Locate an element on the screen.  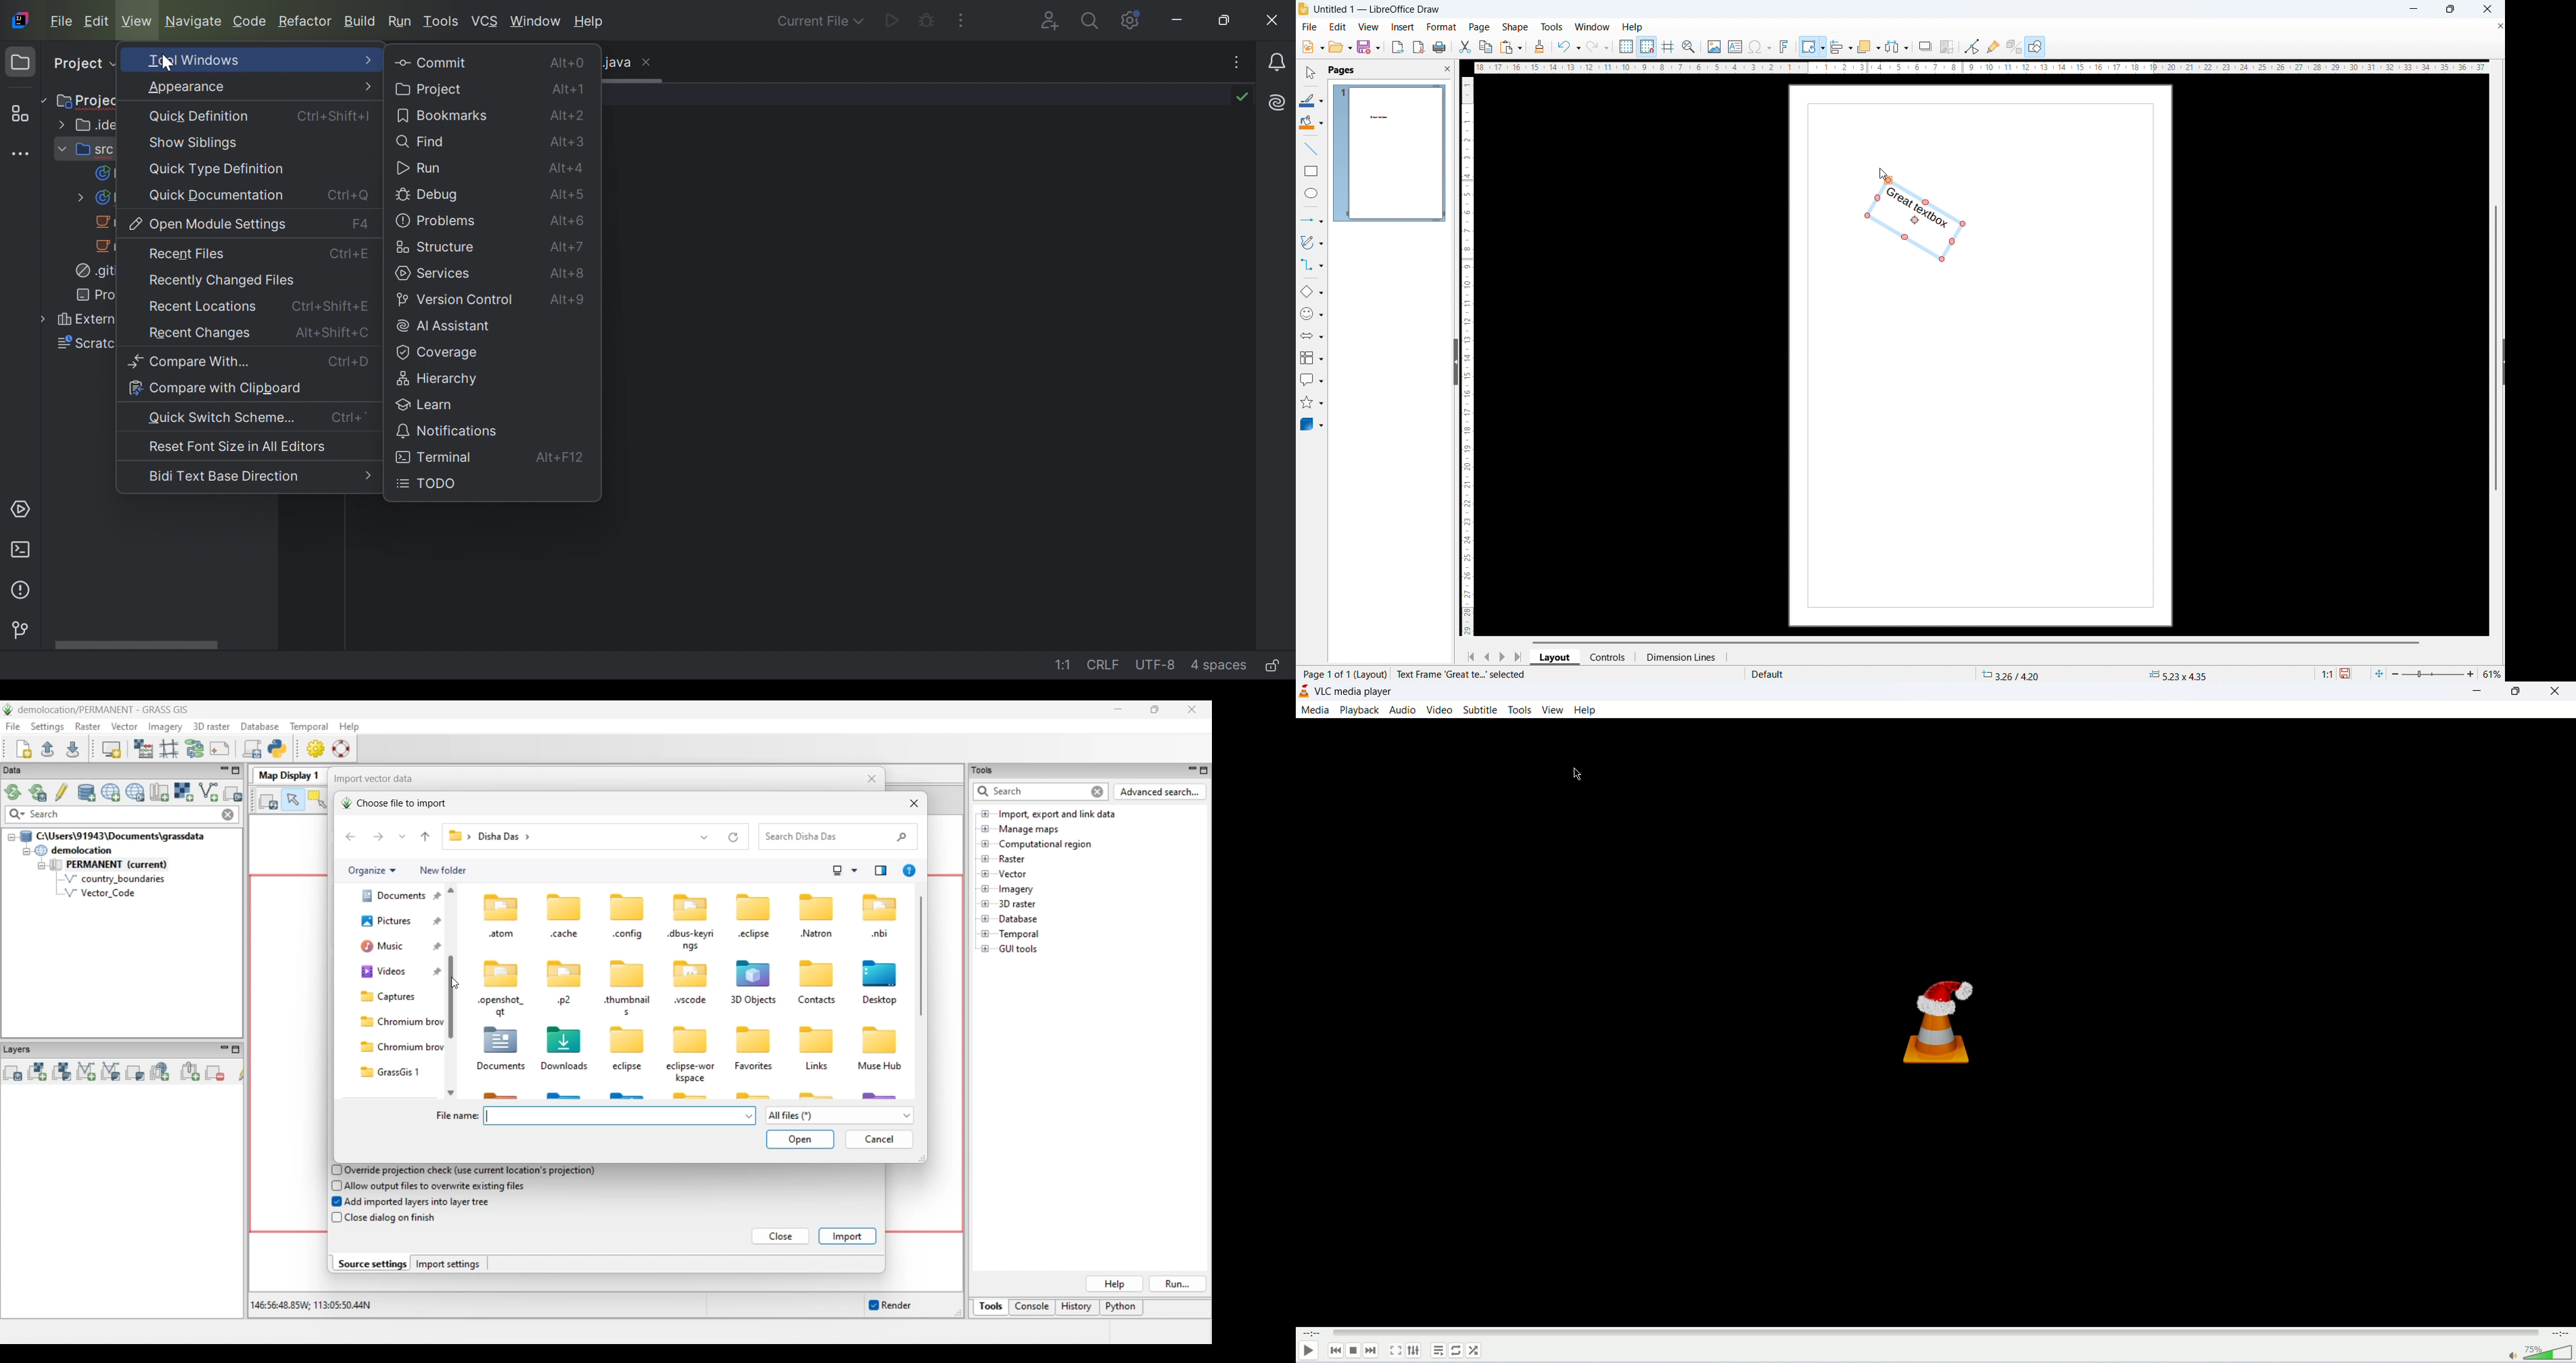
controls is located at coordinates (1609, 657).